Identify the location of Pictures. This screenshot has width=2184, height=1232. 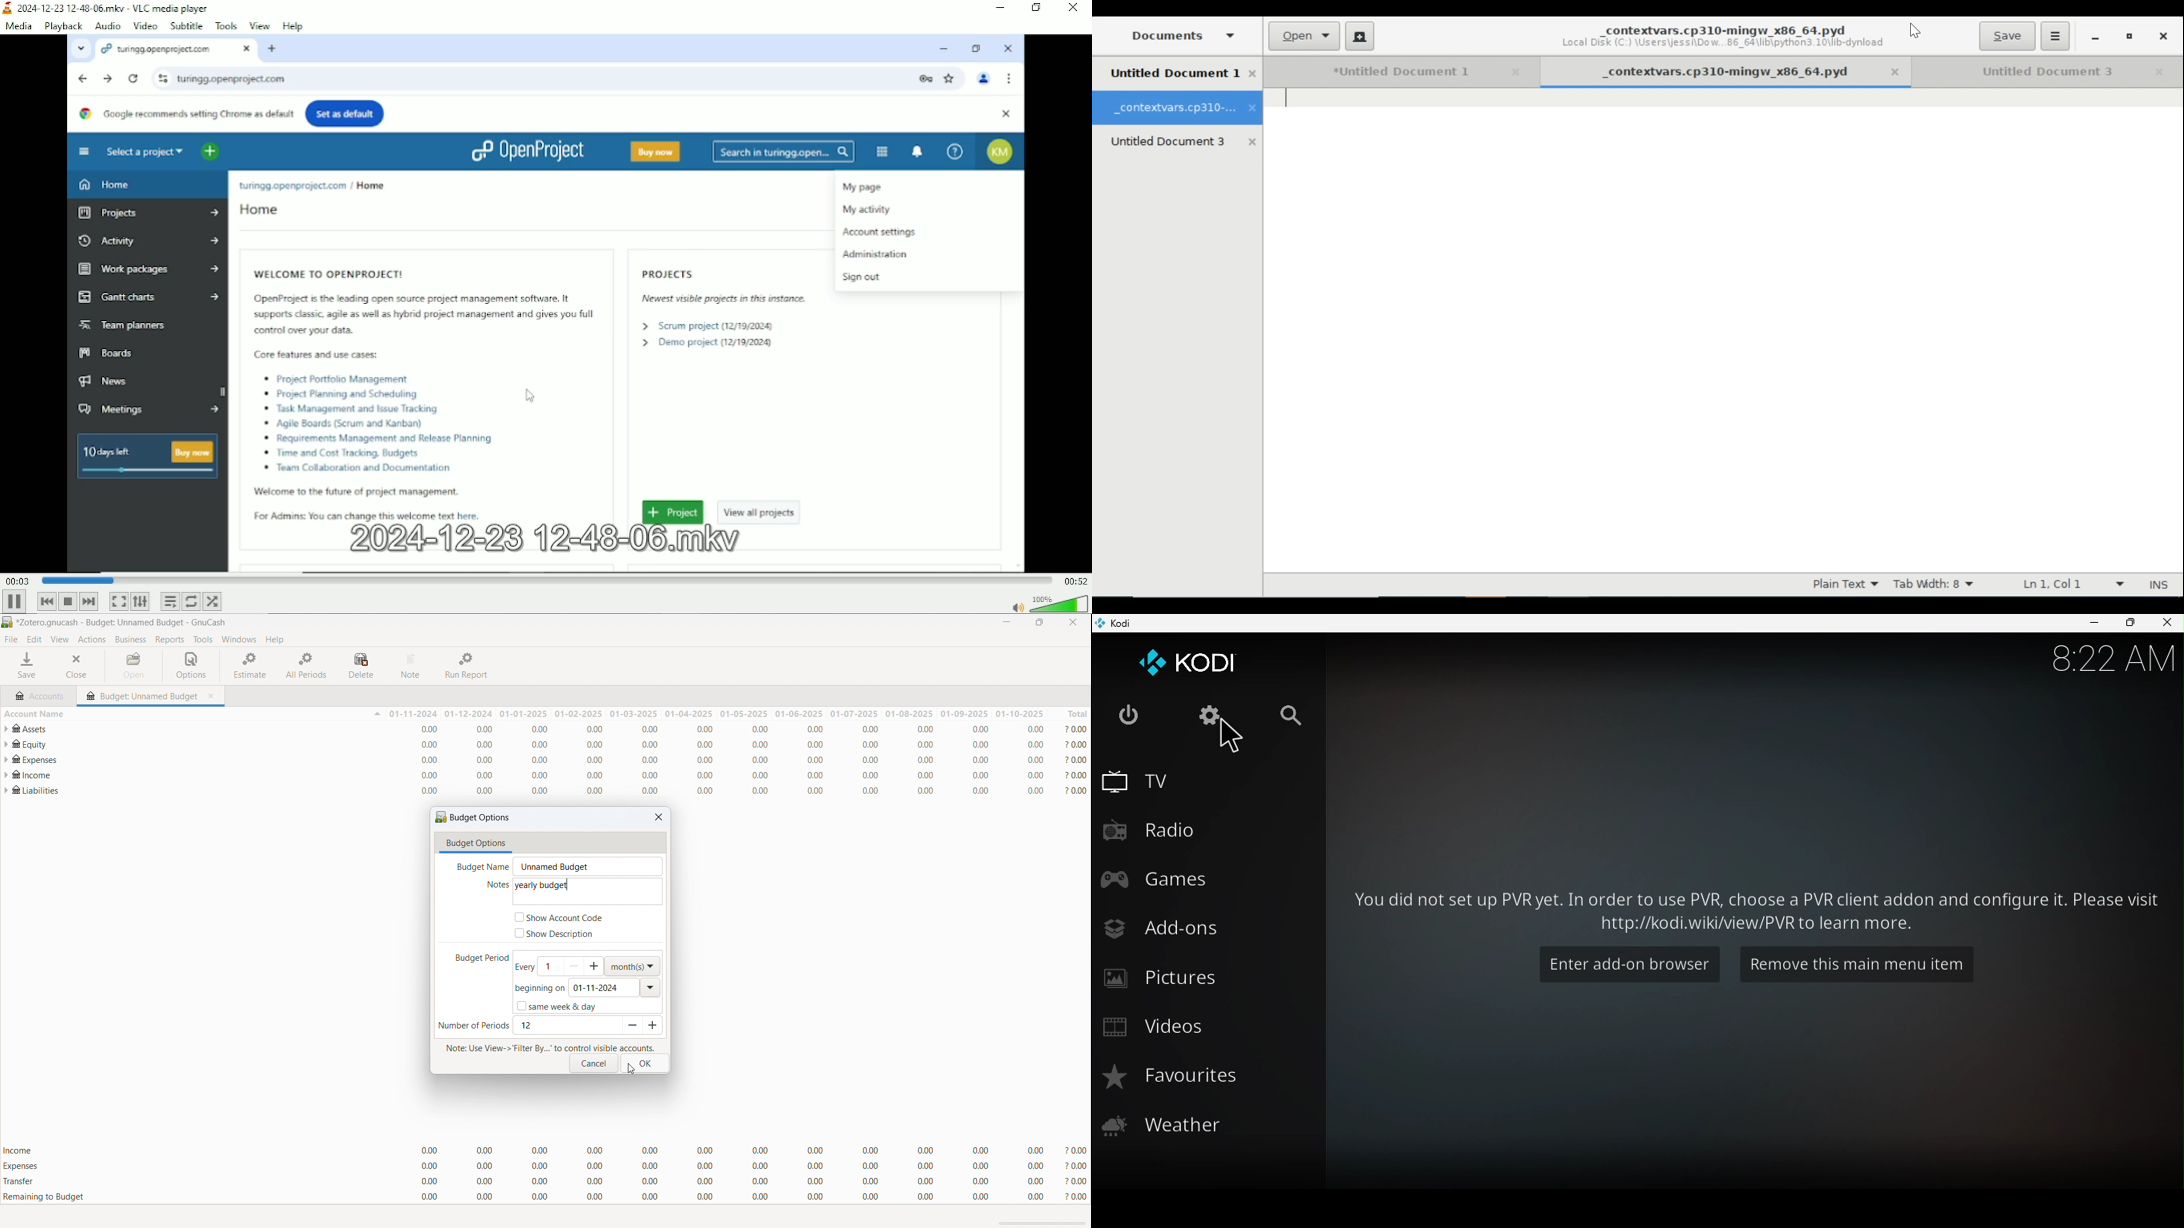
(1207, 979).